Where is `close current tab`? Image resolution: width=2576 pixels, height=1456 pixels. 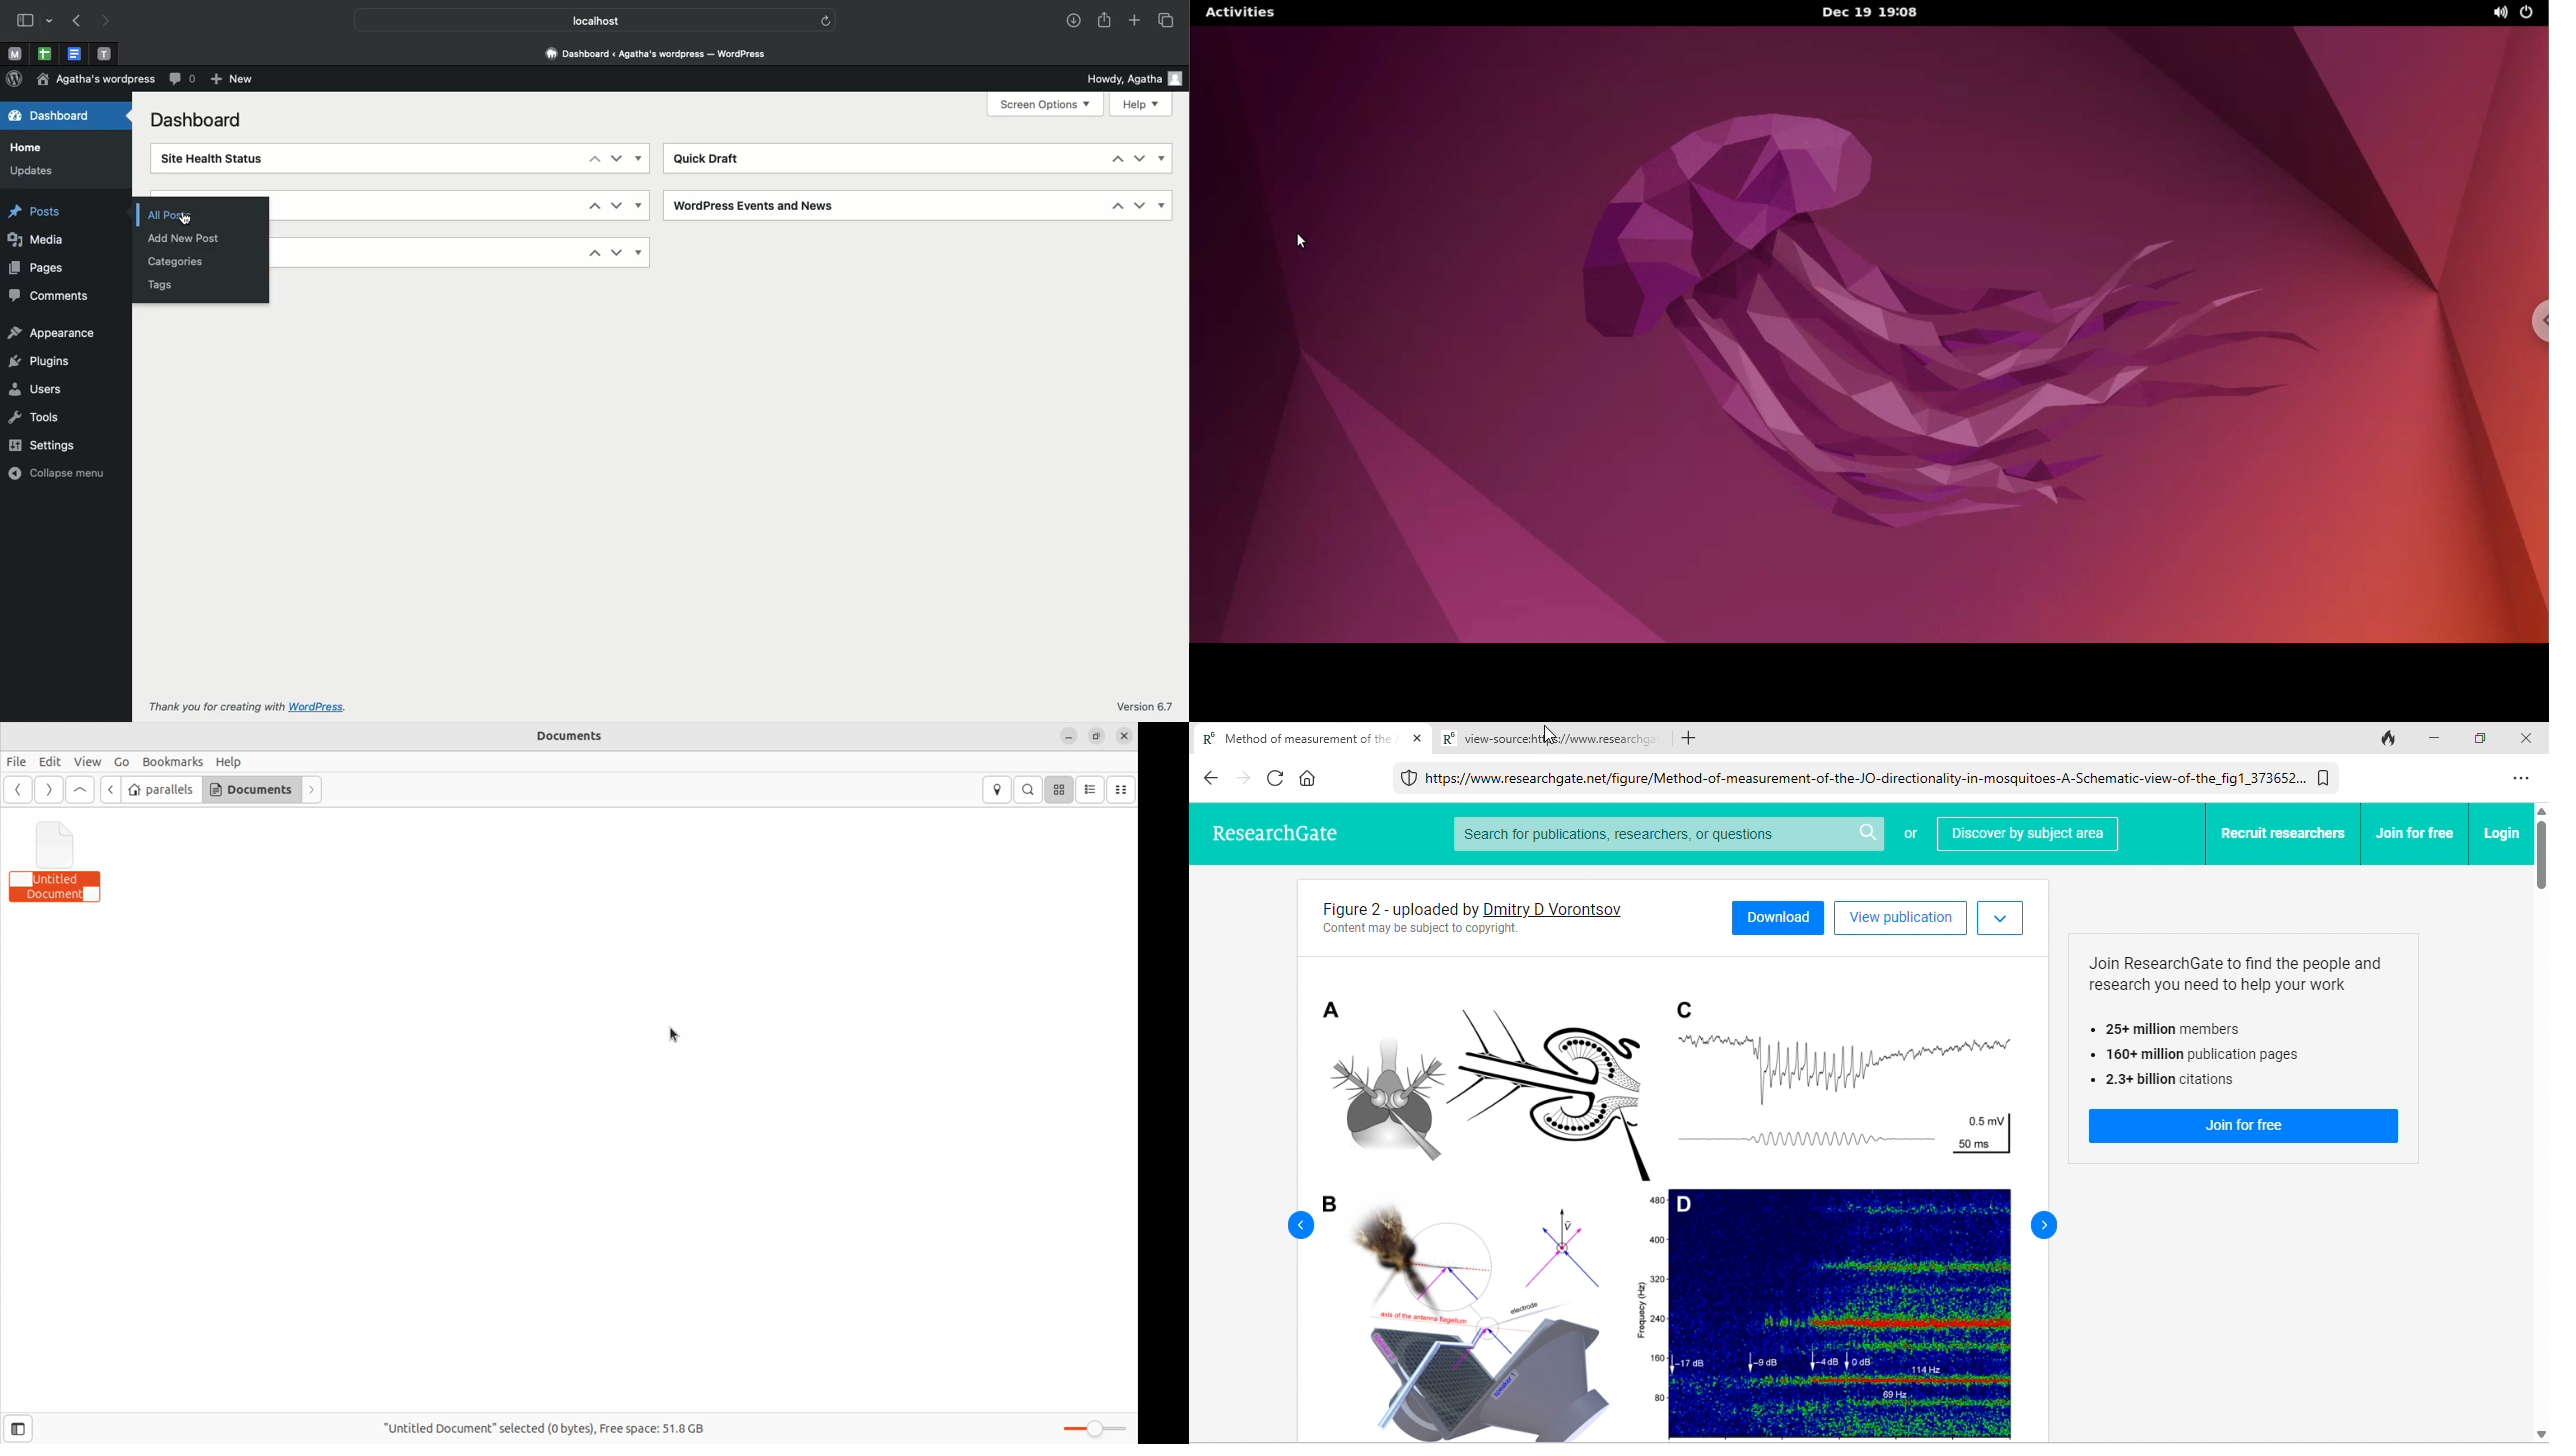
close current tab is located at coordinates (1417, 740).